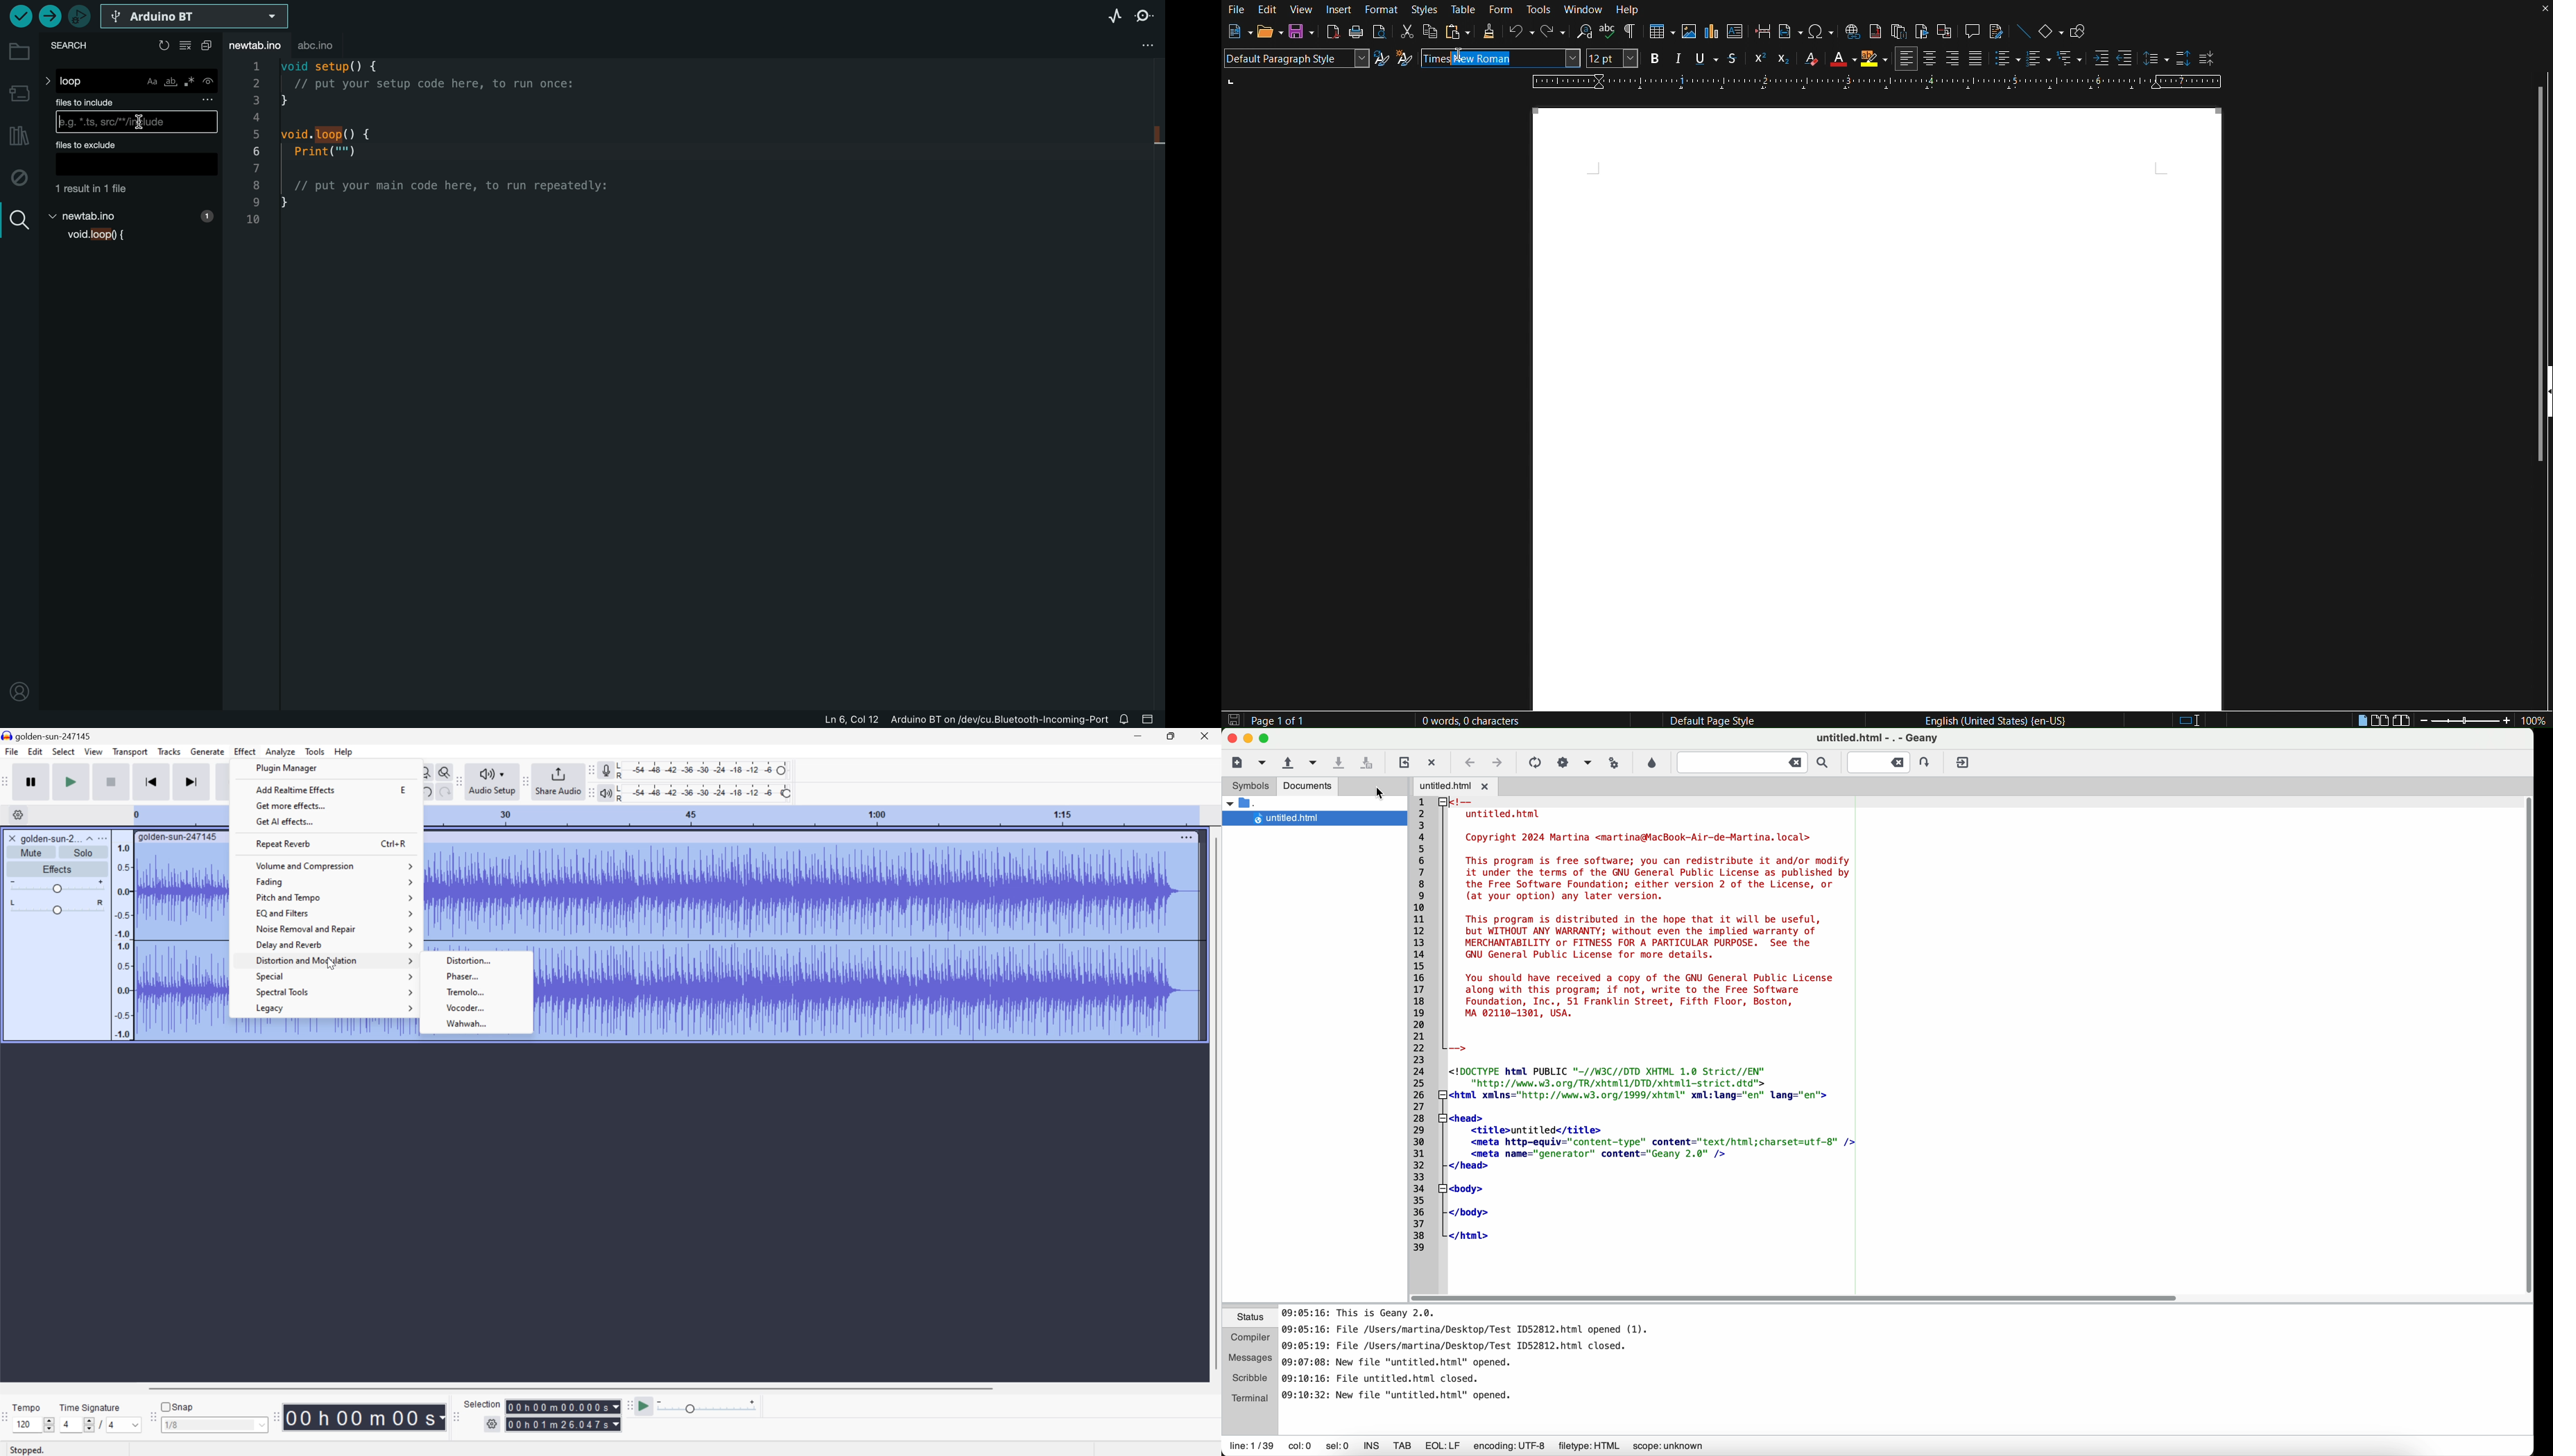 This screenshot has height=1456, width=2576. What do you see at coordinates (1631, 10) in the screenshot?
I see `Help` at bounding box center [1631, 10].